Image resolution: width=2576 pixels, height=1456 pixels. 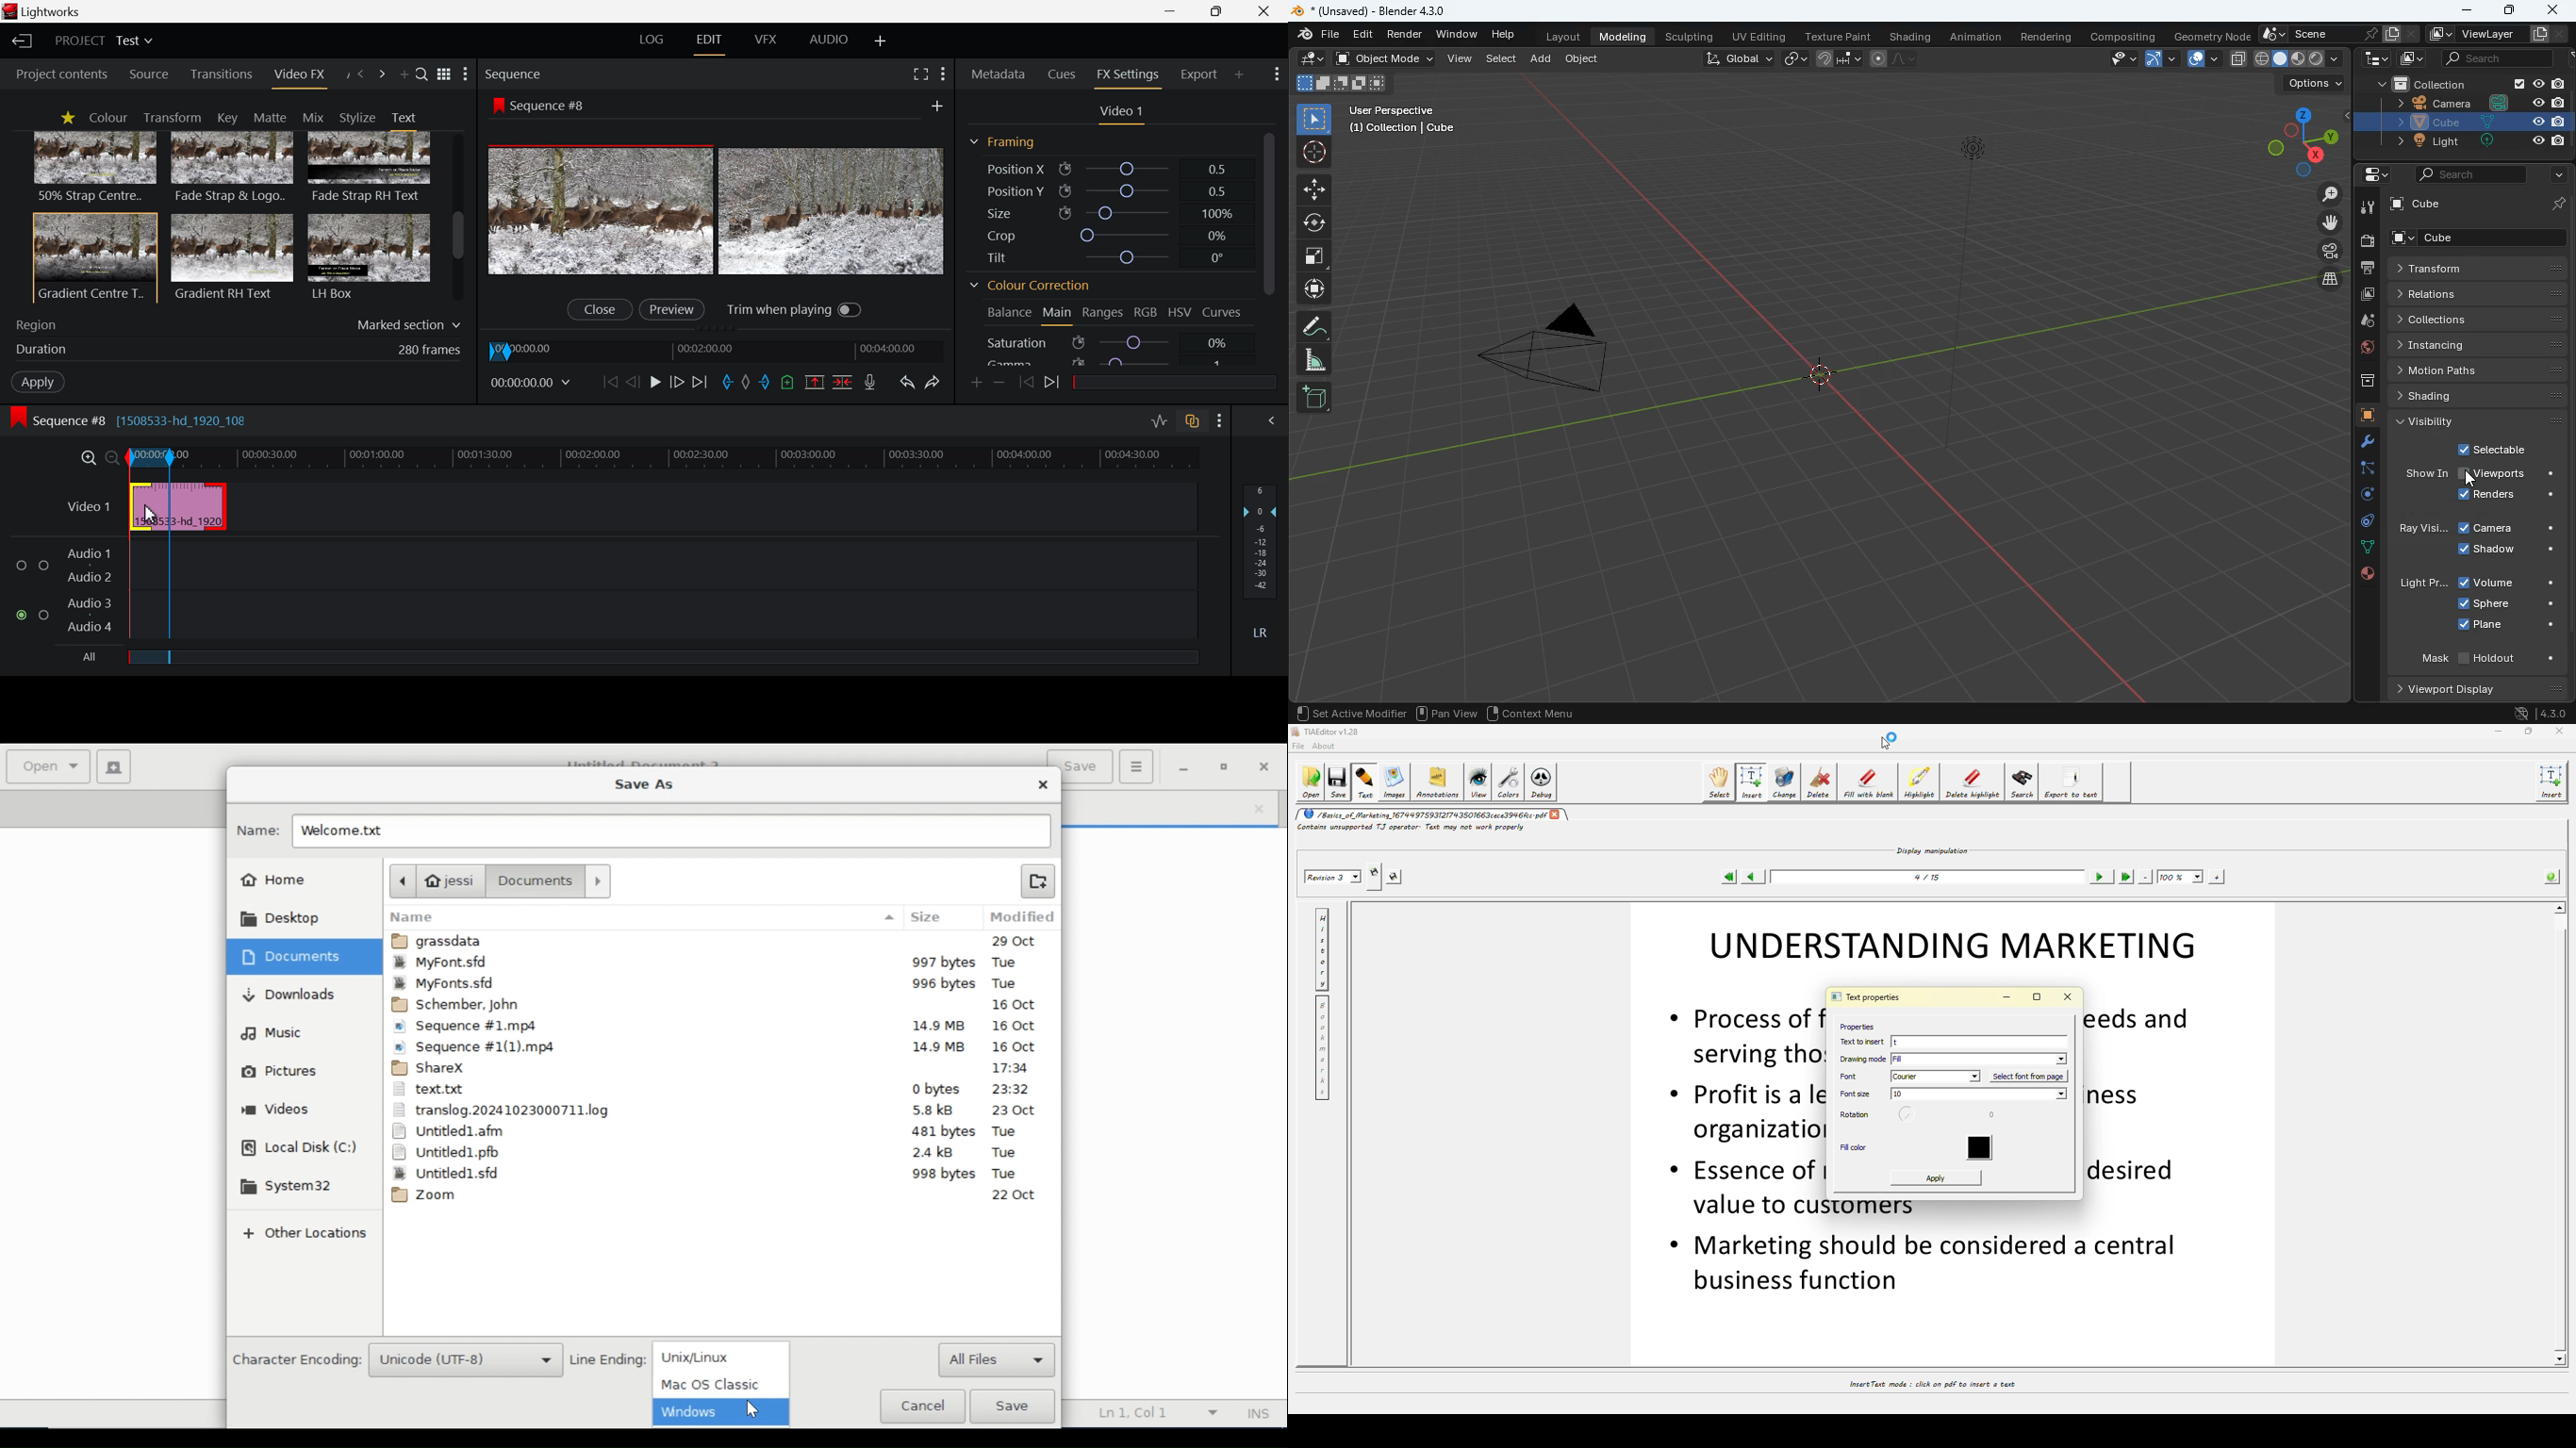 What do you see at coordinates (942, 72) in the screenshot?
I see `Settings` at bounding box center [942, 72].